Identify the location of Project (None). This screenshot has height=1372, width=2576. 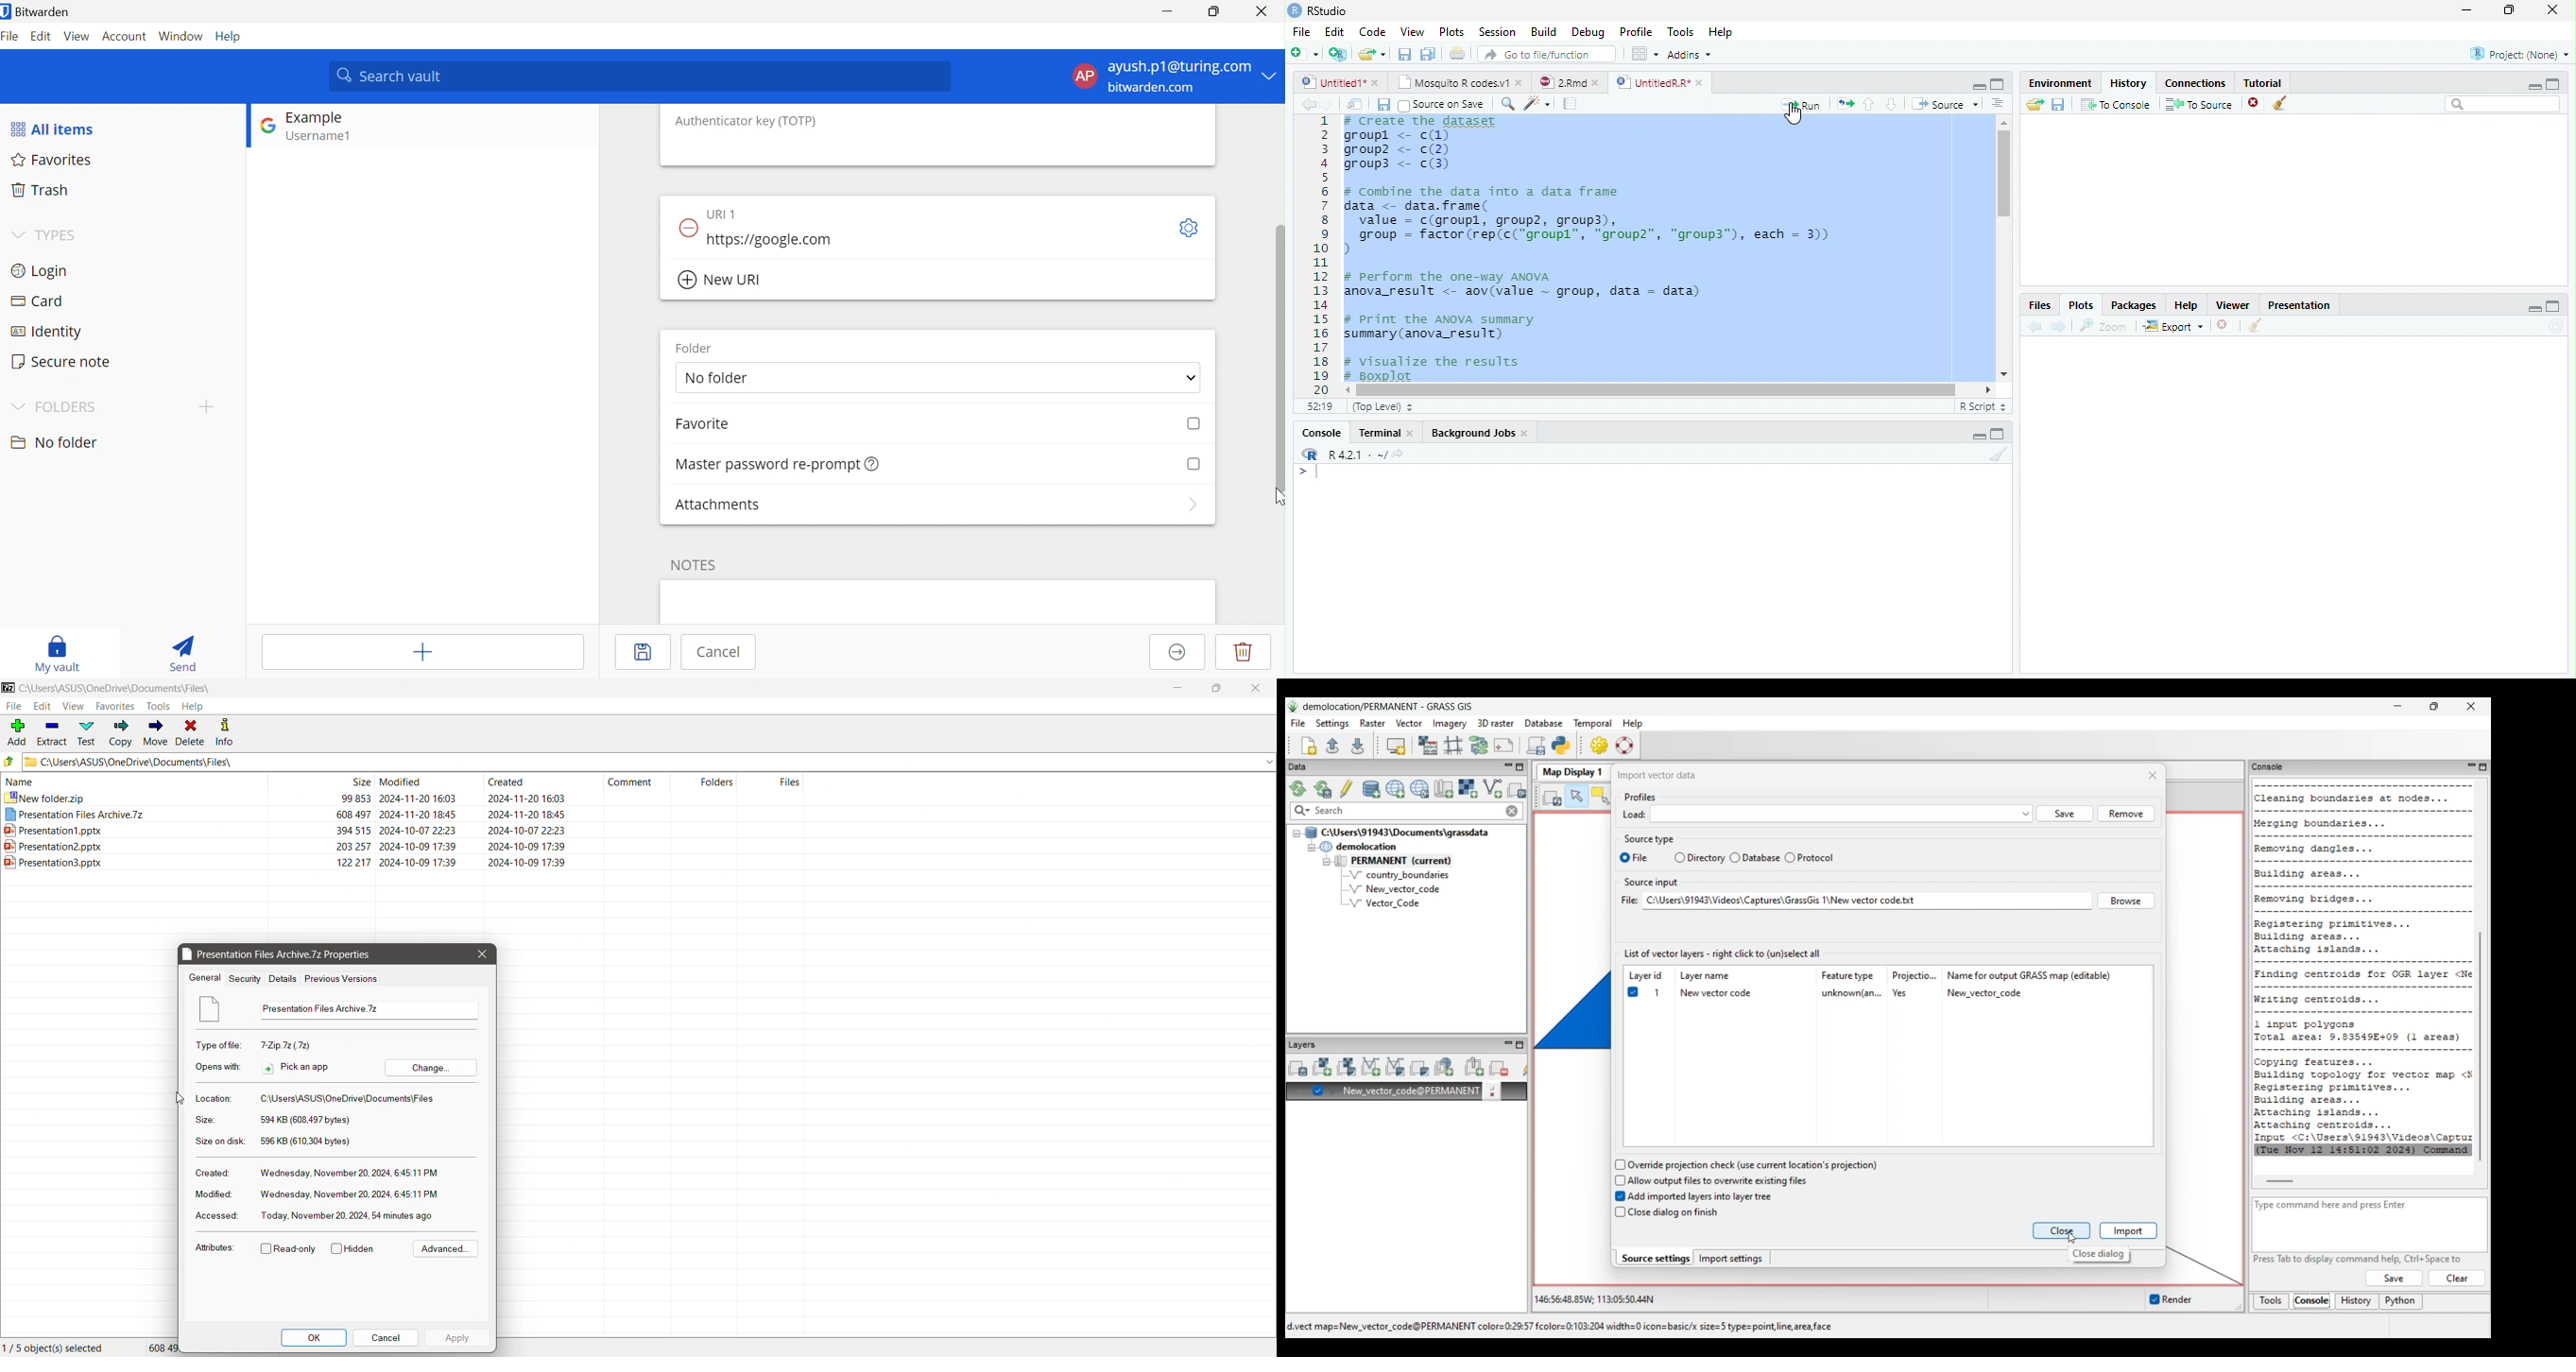
(2518, 54).